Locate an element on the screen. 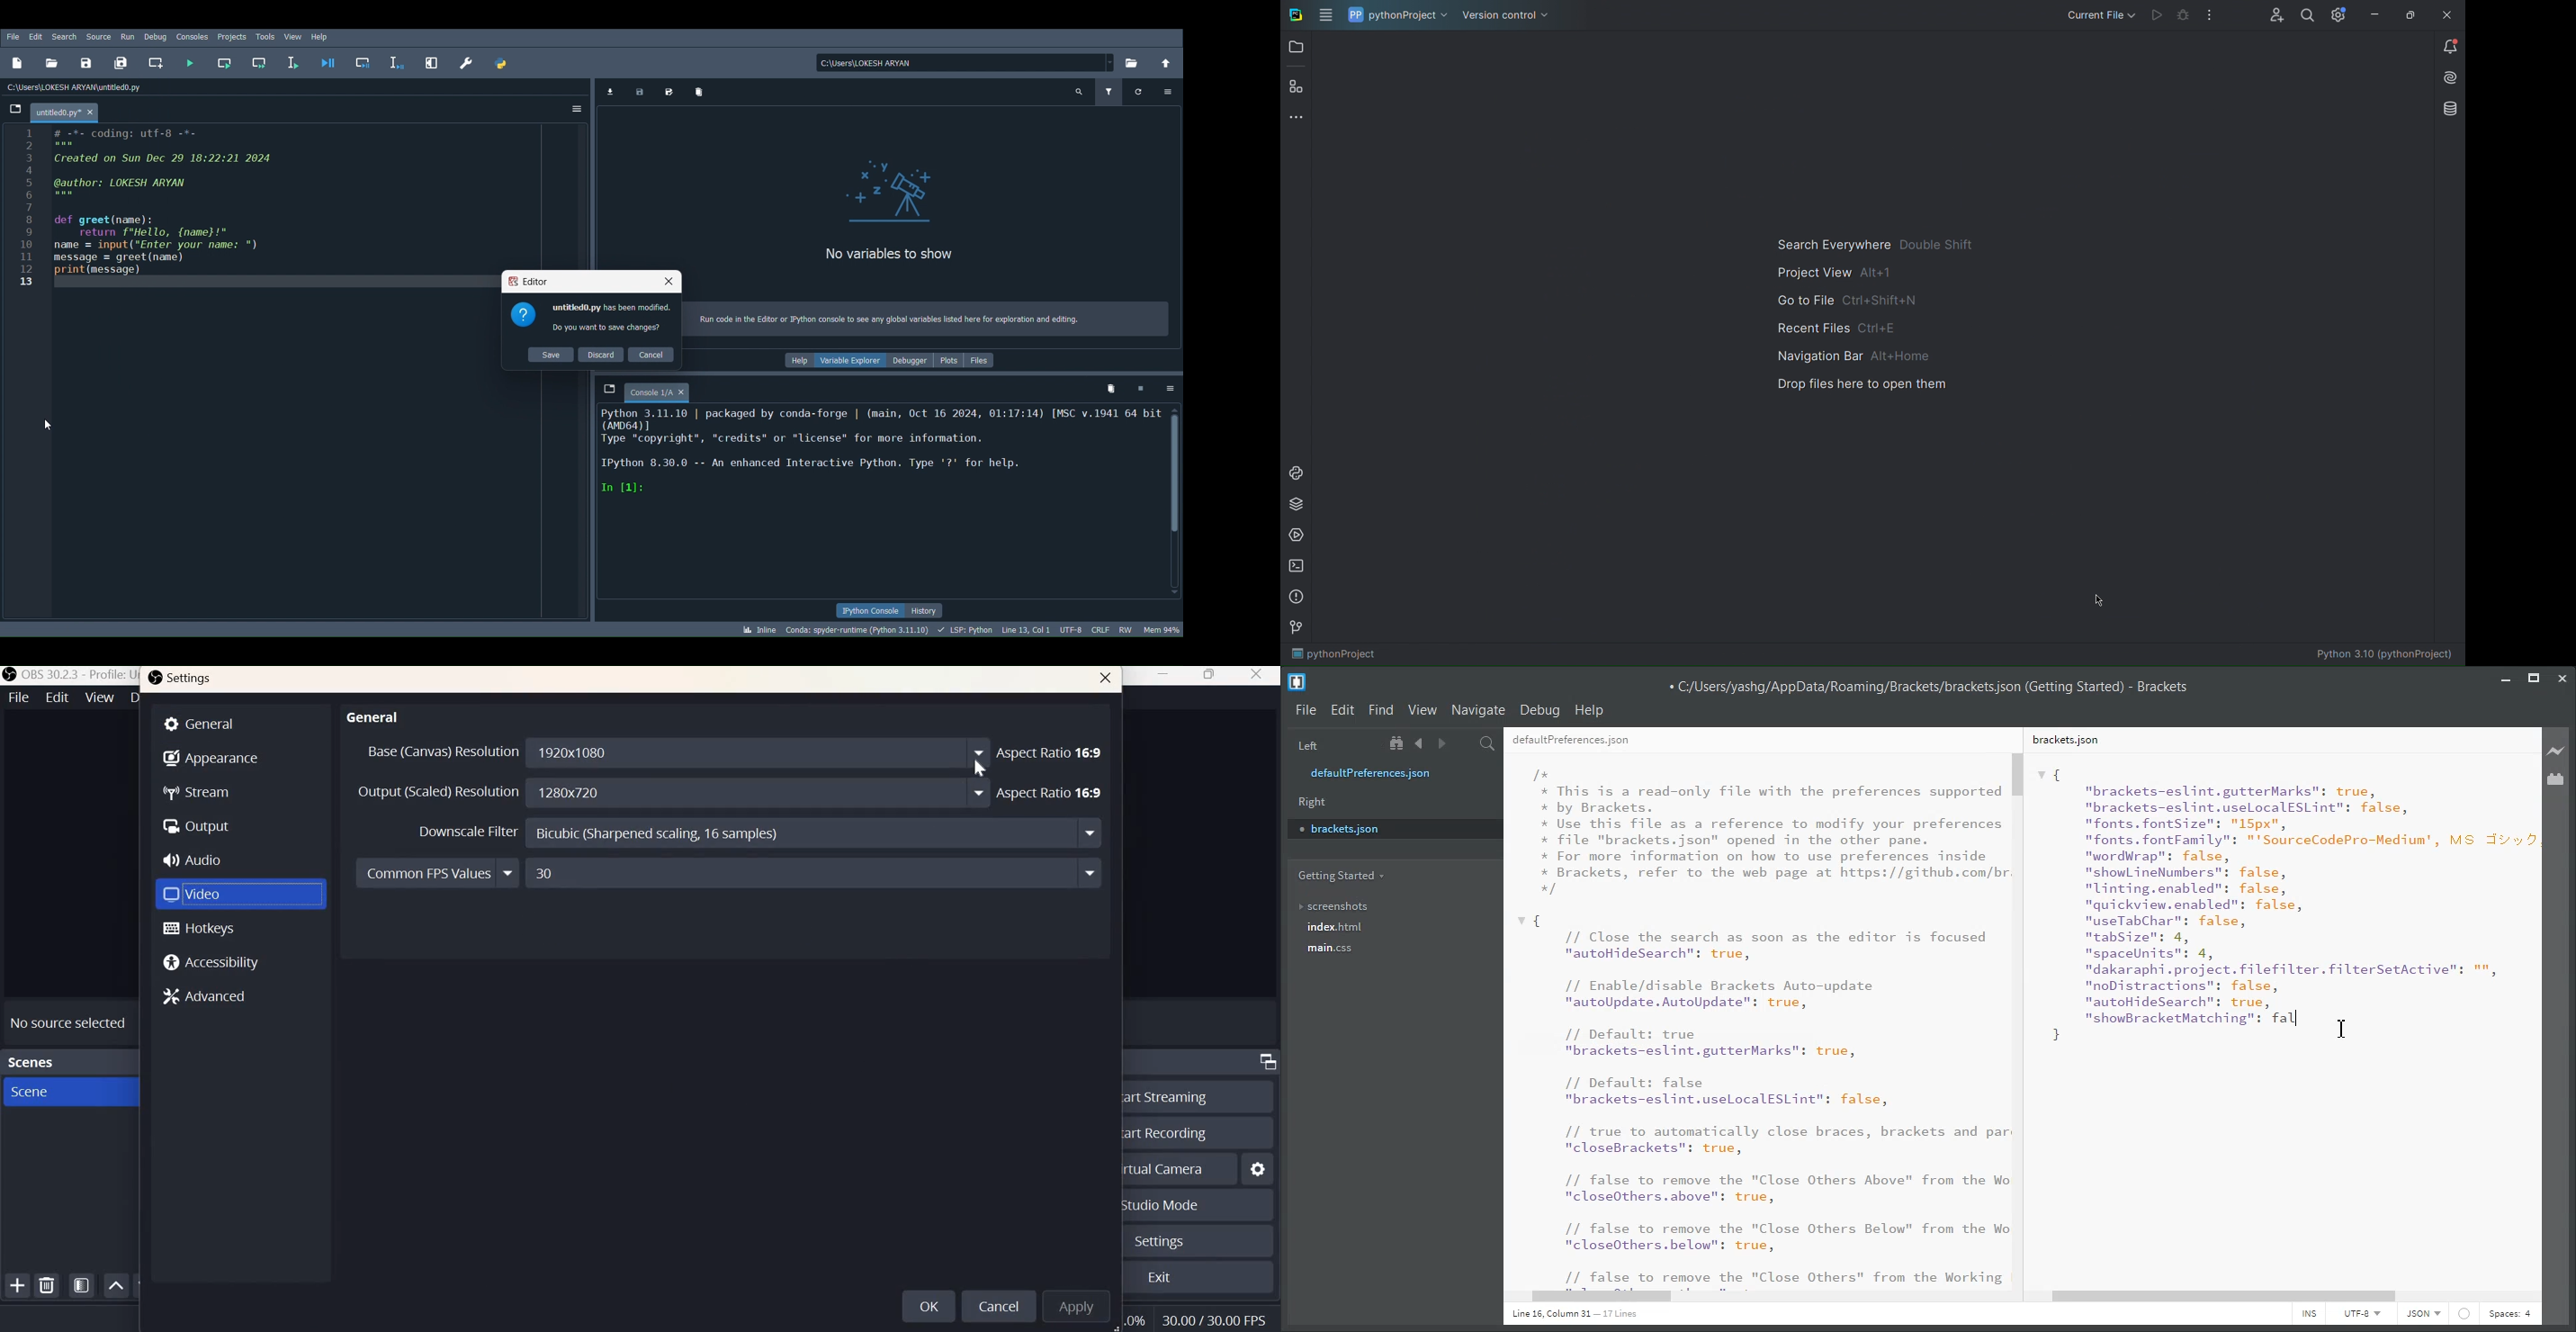 The height and width of the screenshot is (1344, 2576). File is located at coordinates (1306, 711).